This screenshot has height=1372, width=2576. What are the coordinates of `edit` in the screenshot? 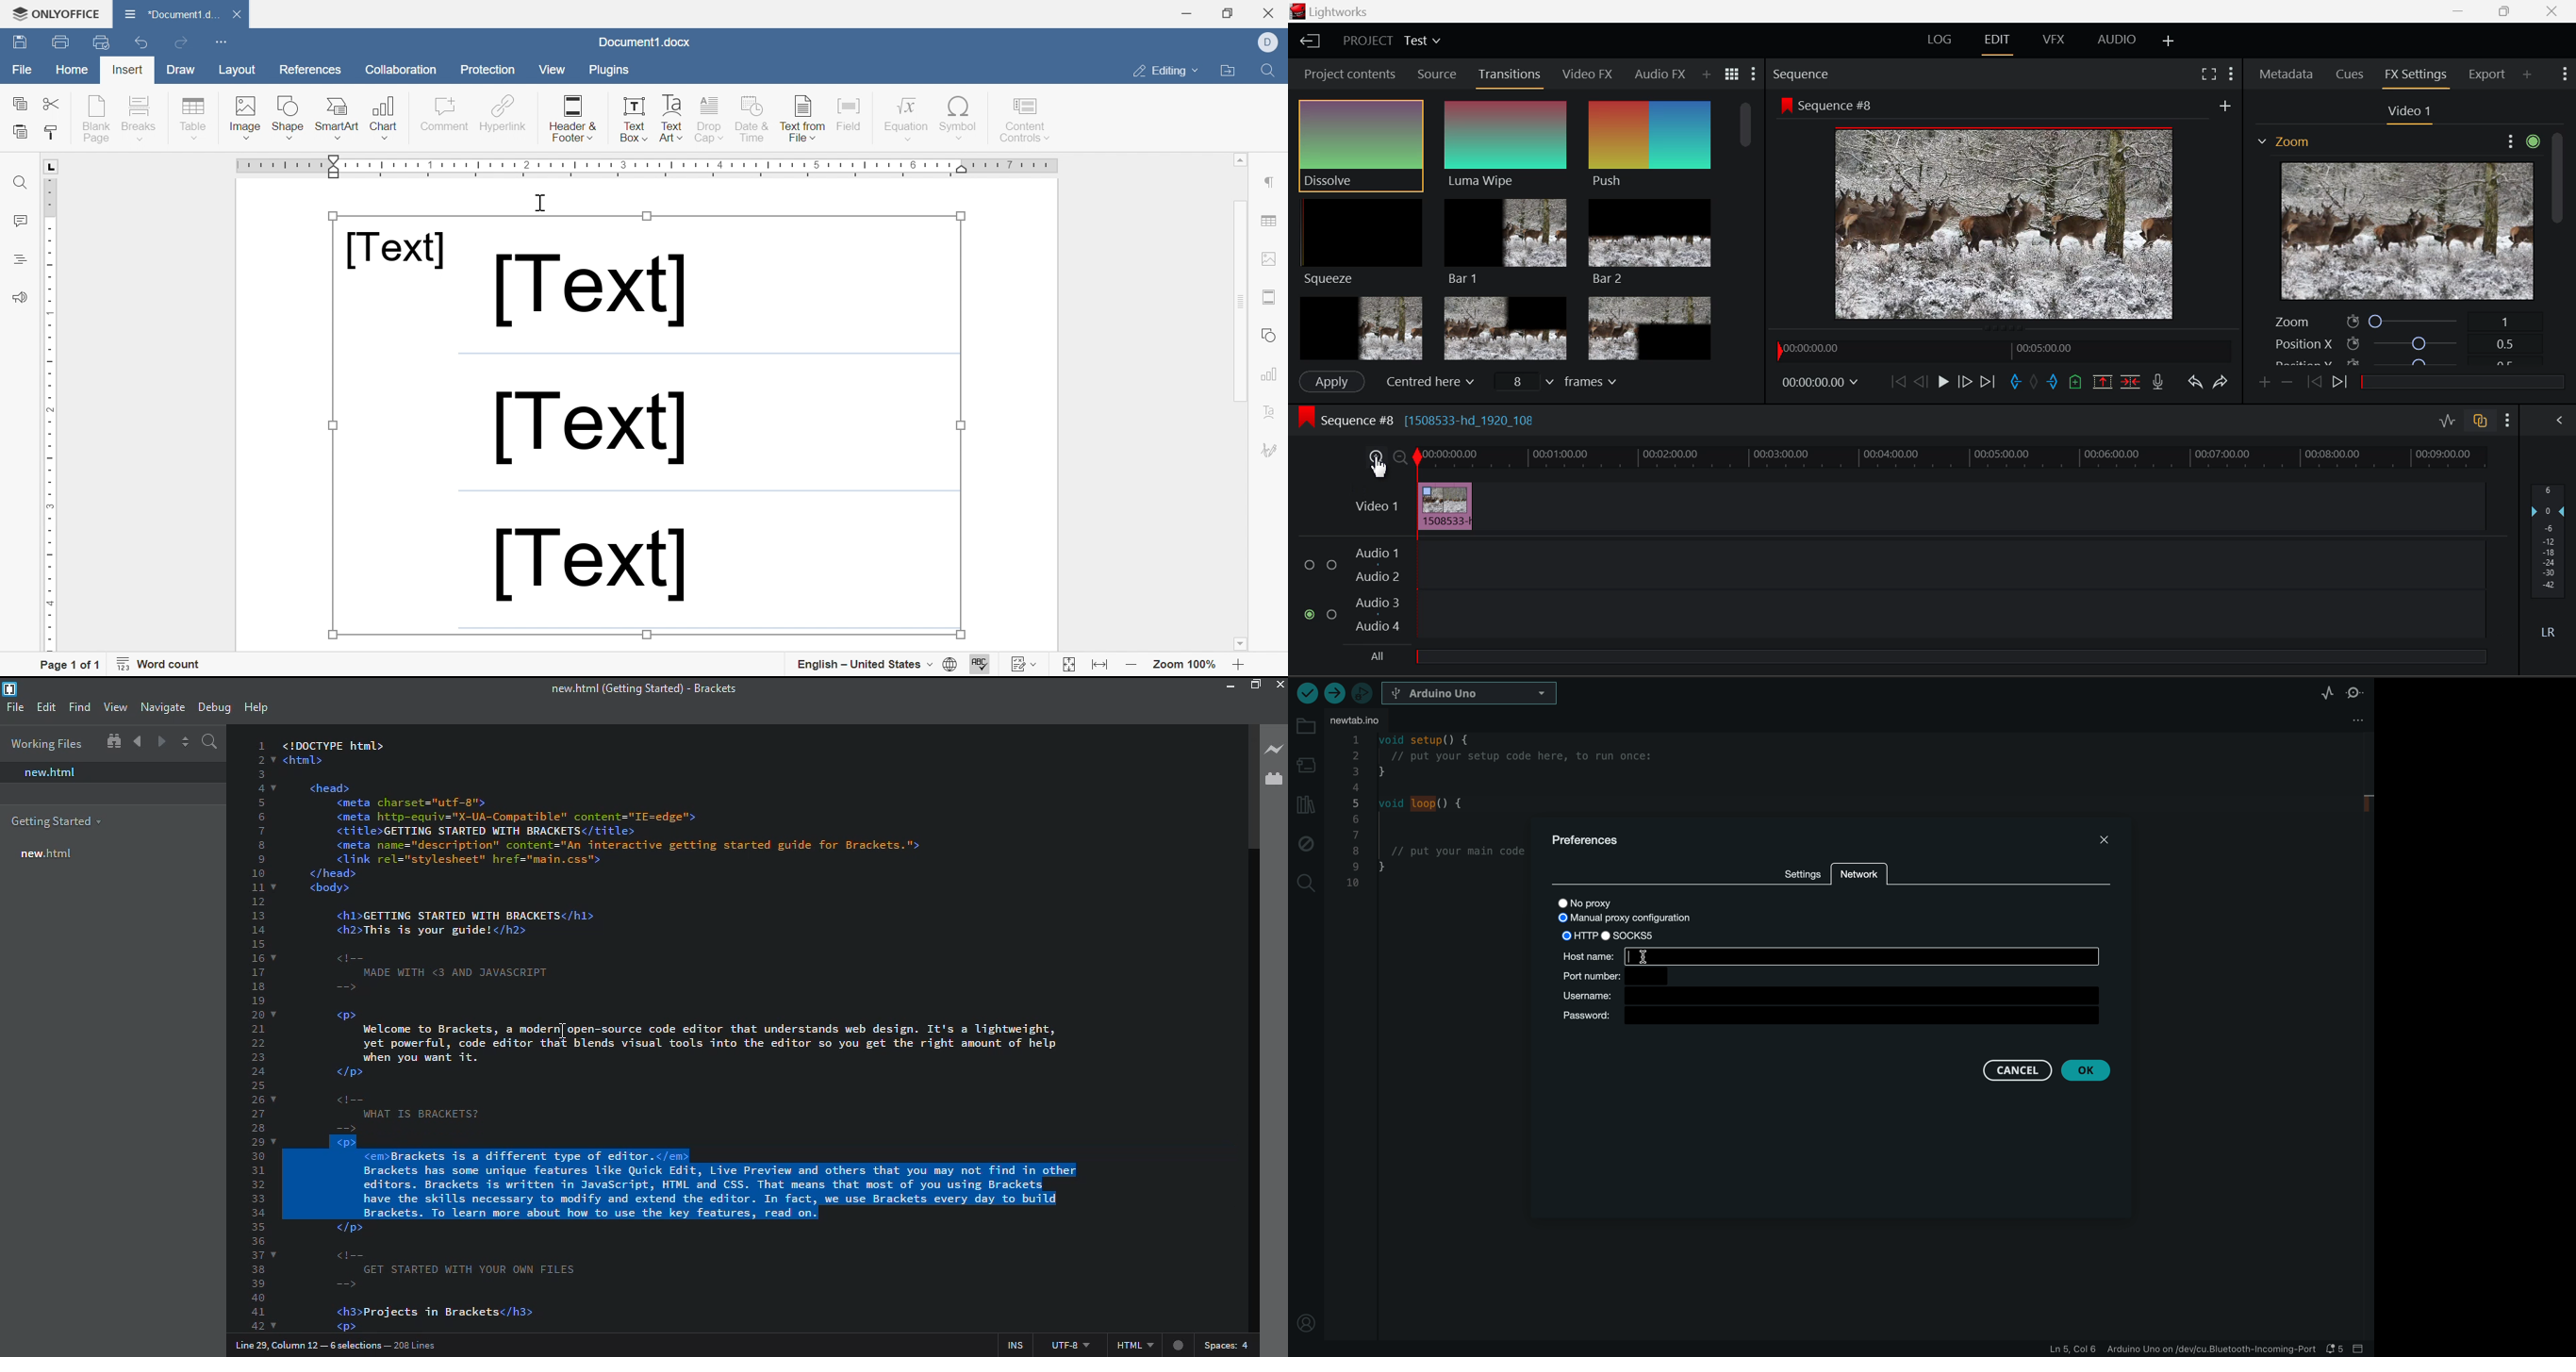 It's located at (45, 704).